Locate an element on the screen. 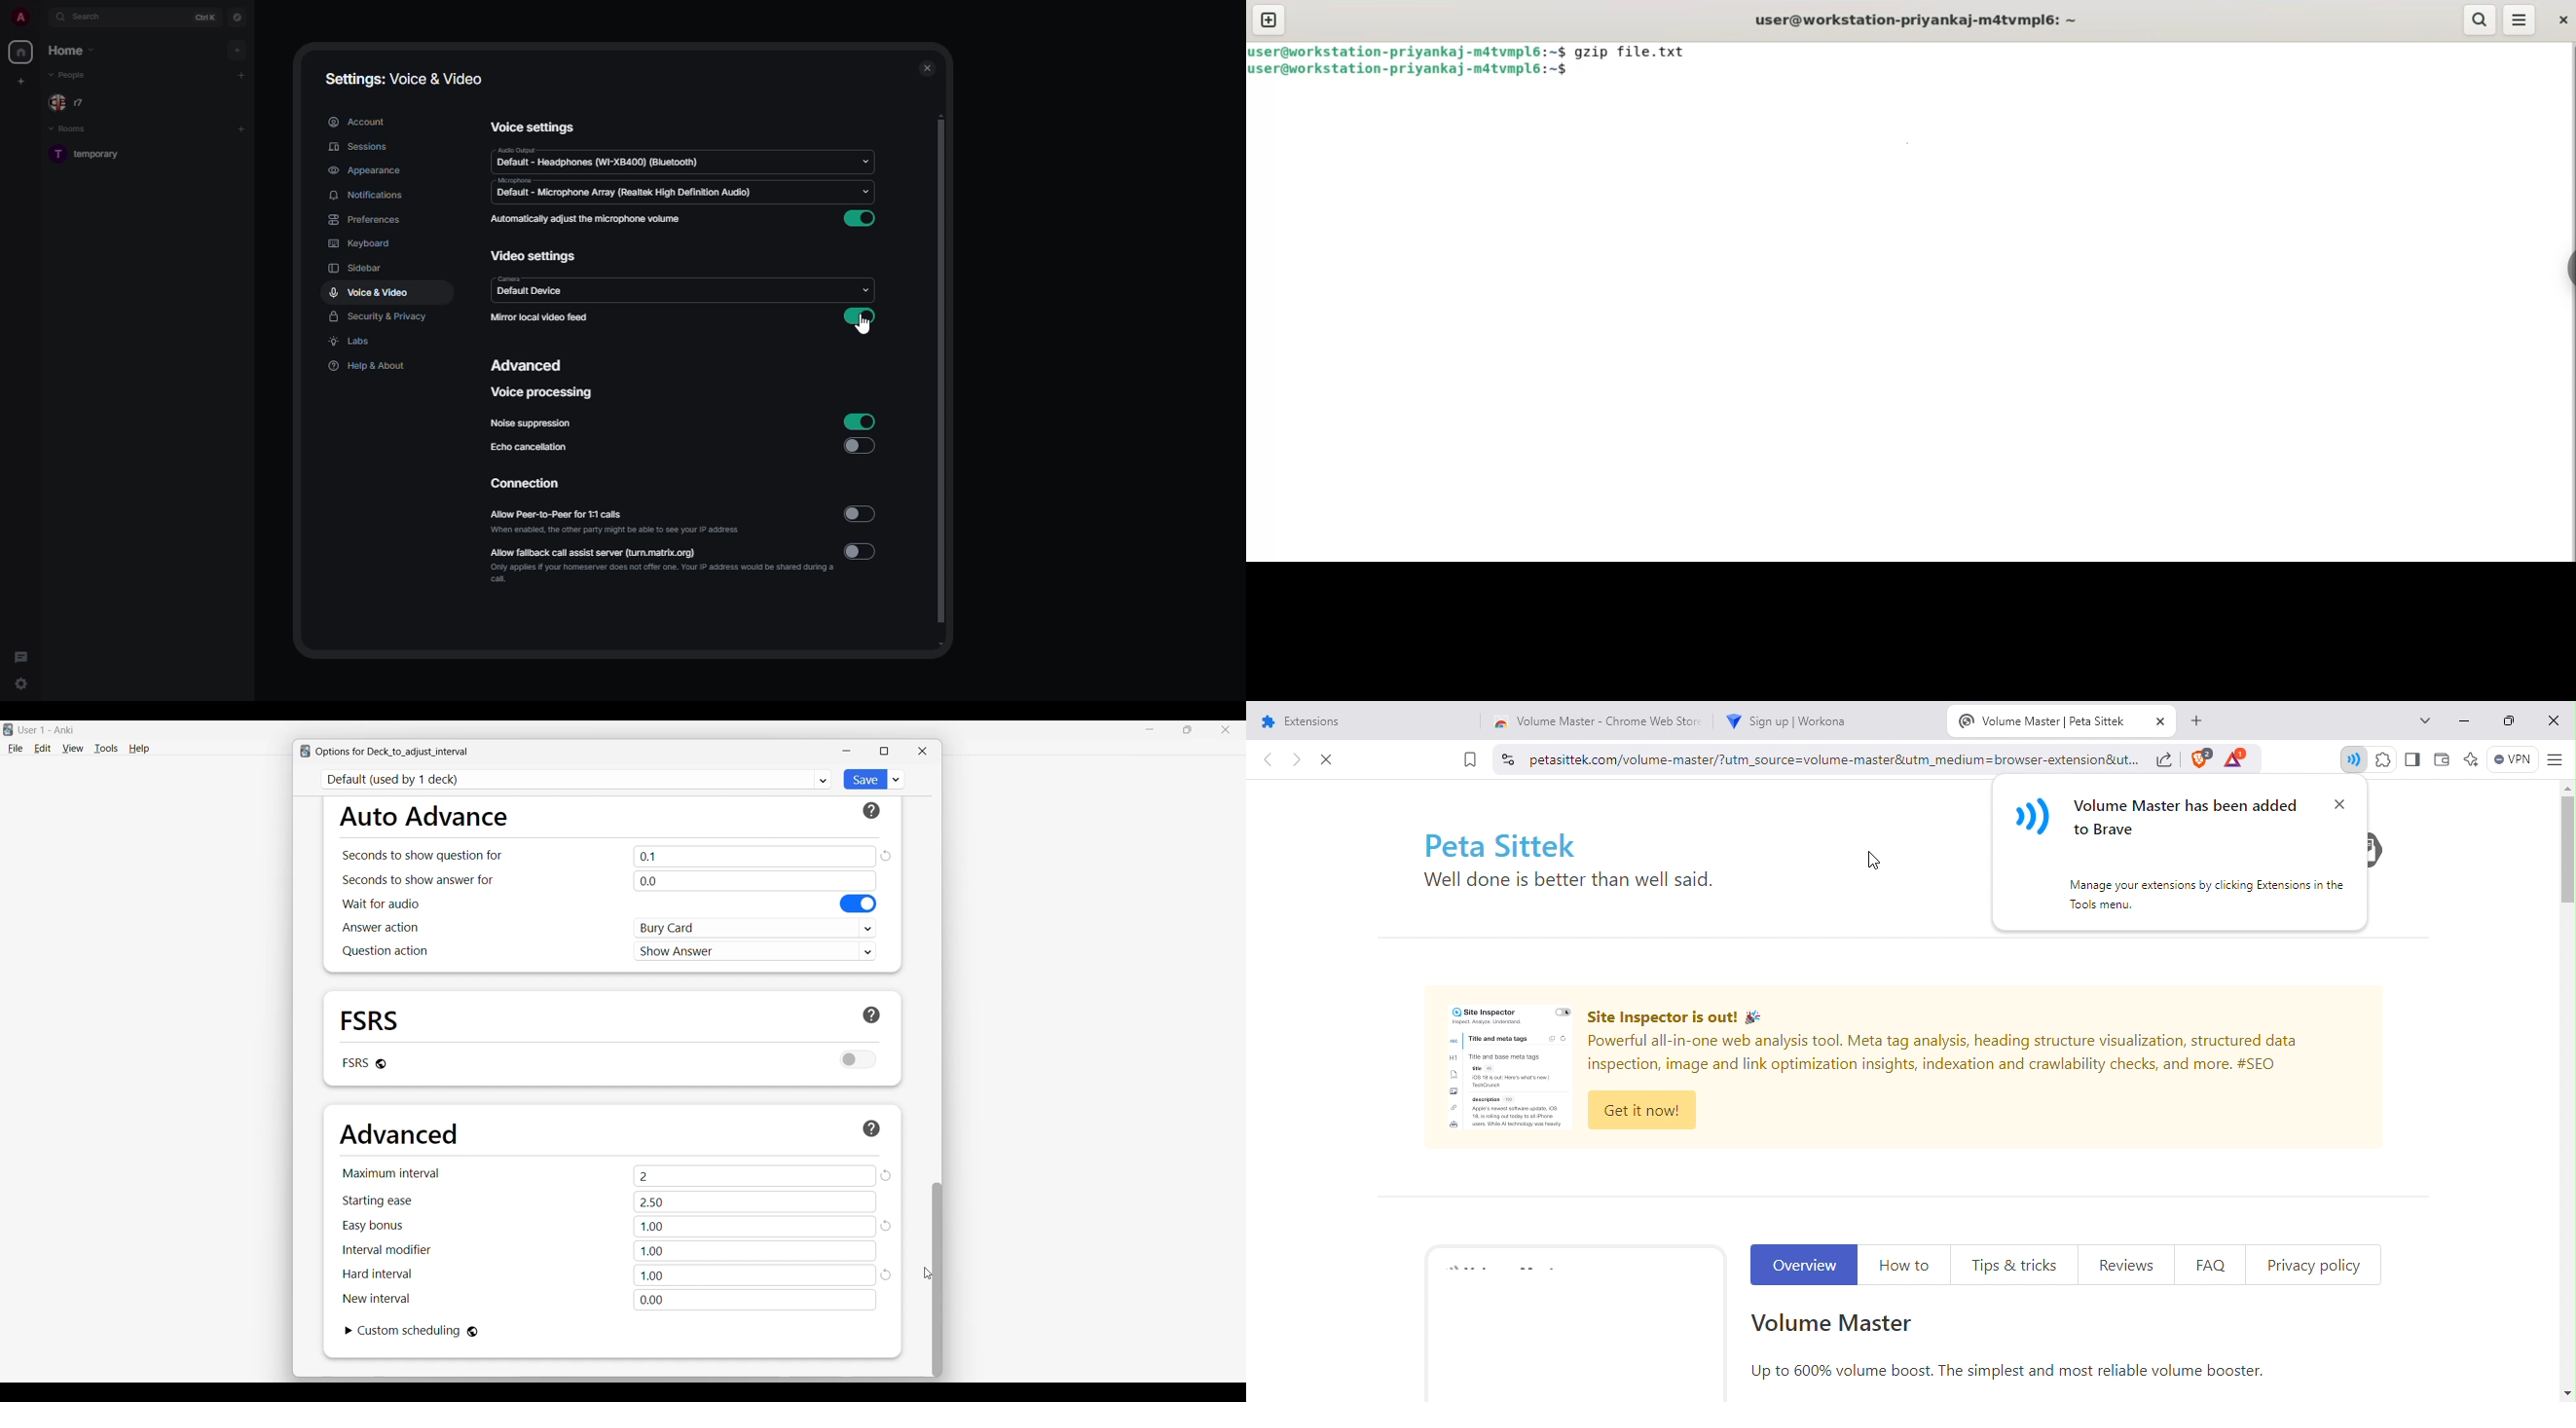 The width and height of the screenshot is (2576, 1428). Save and other options is located at coordinates (896, 779).